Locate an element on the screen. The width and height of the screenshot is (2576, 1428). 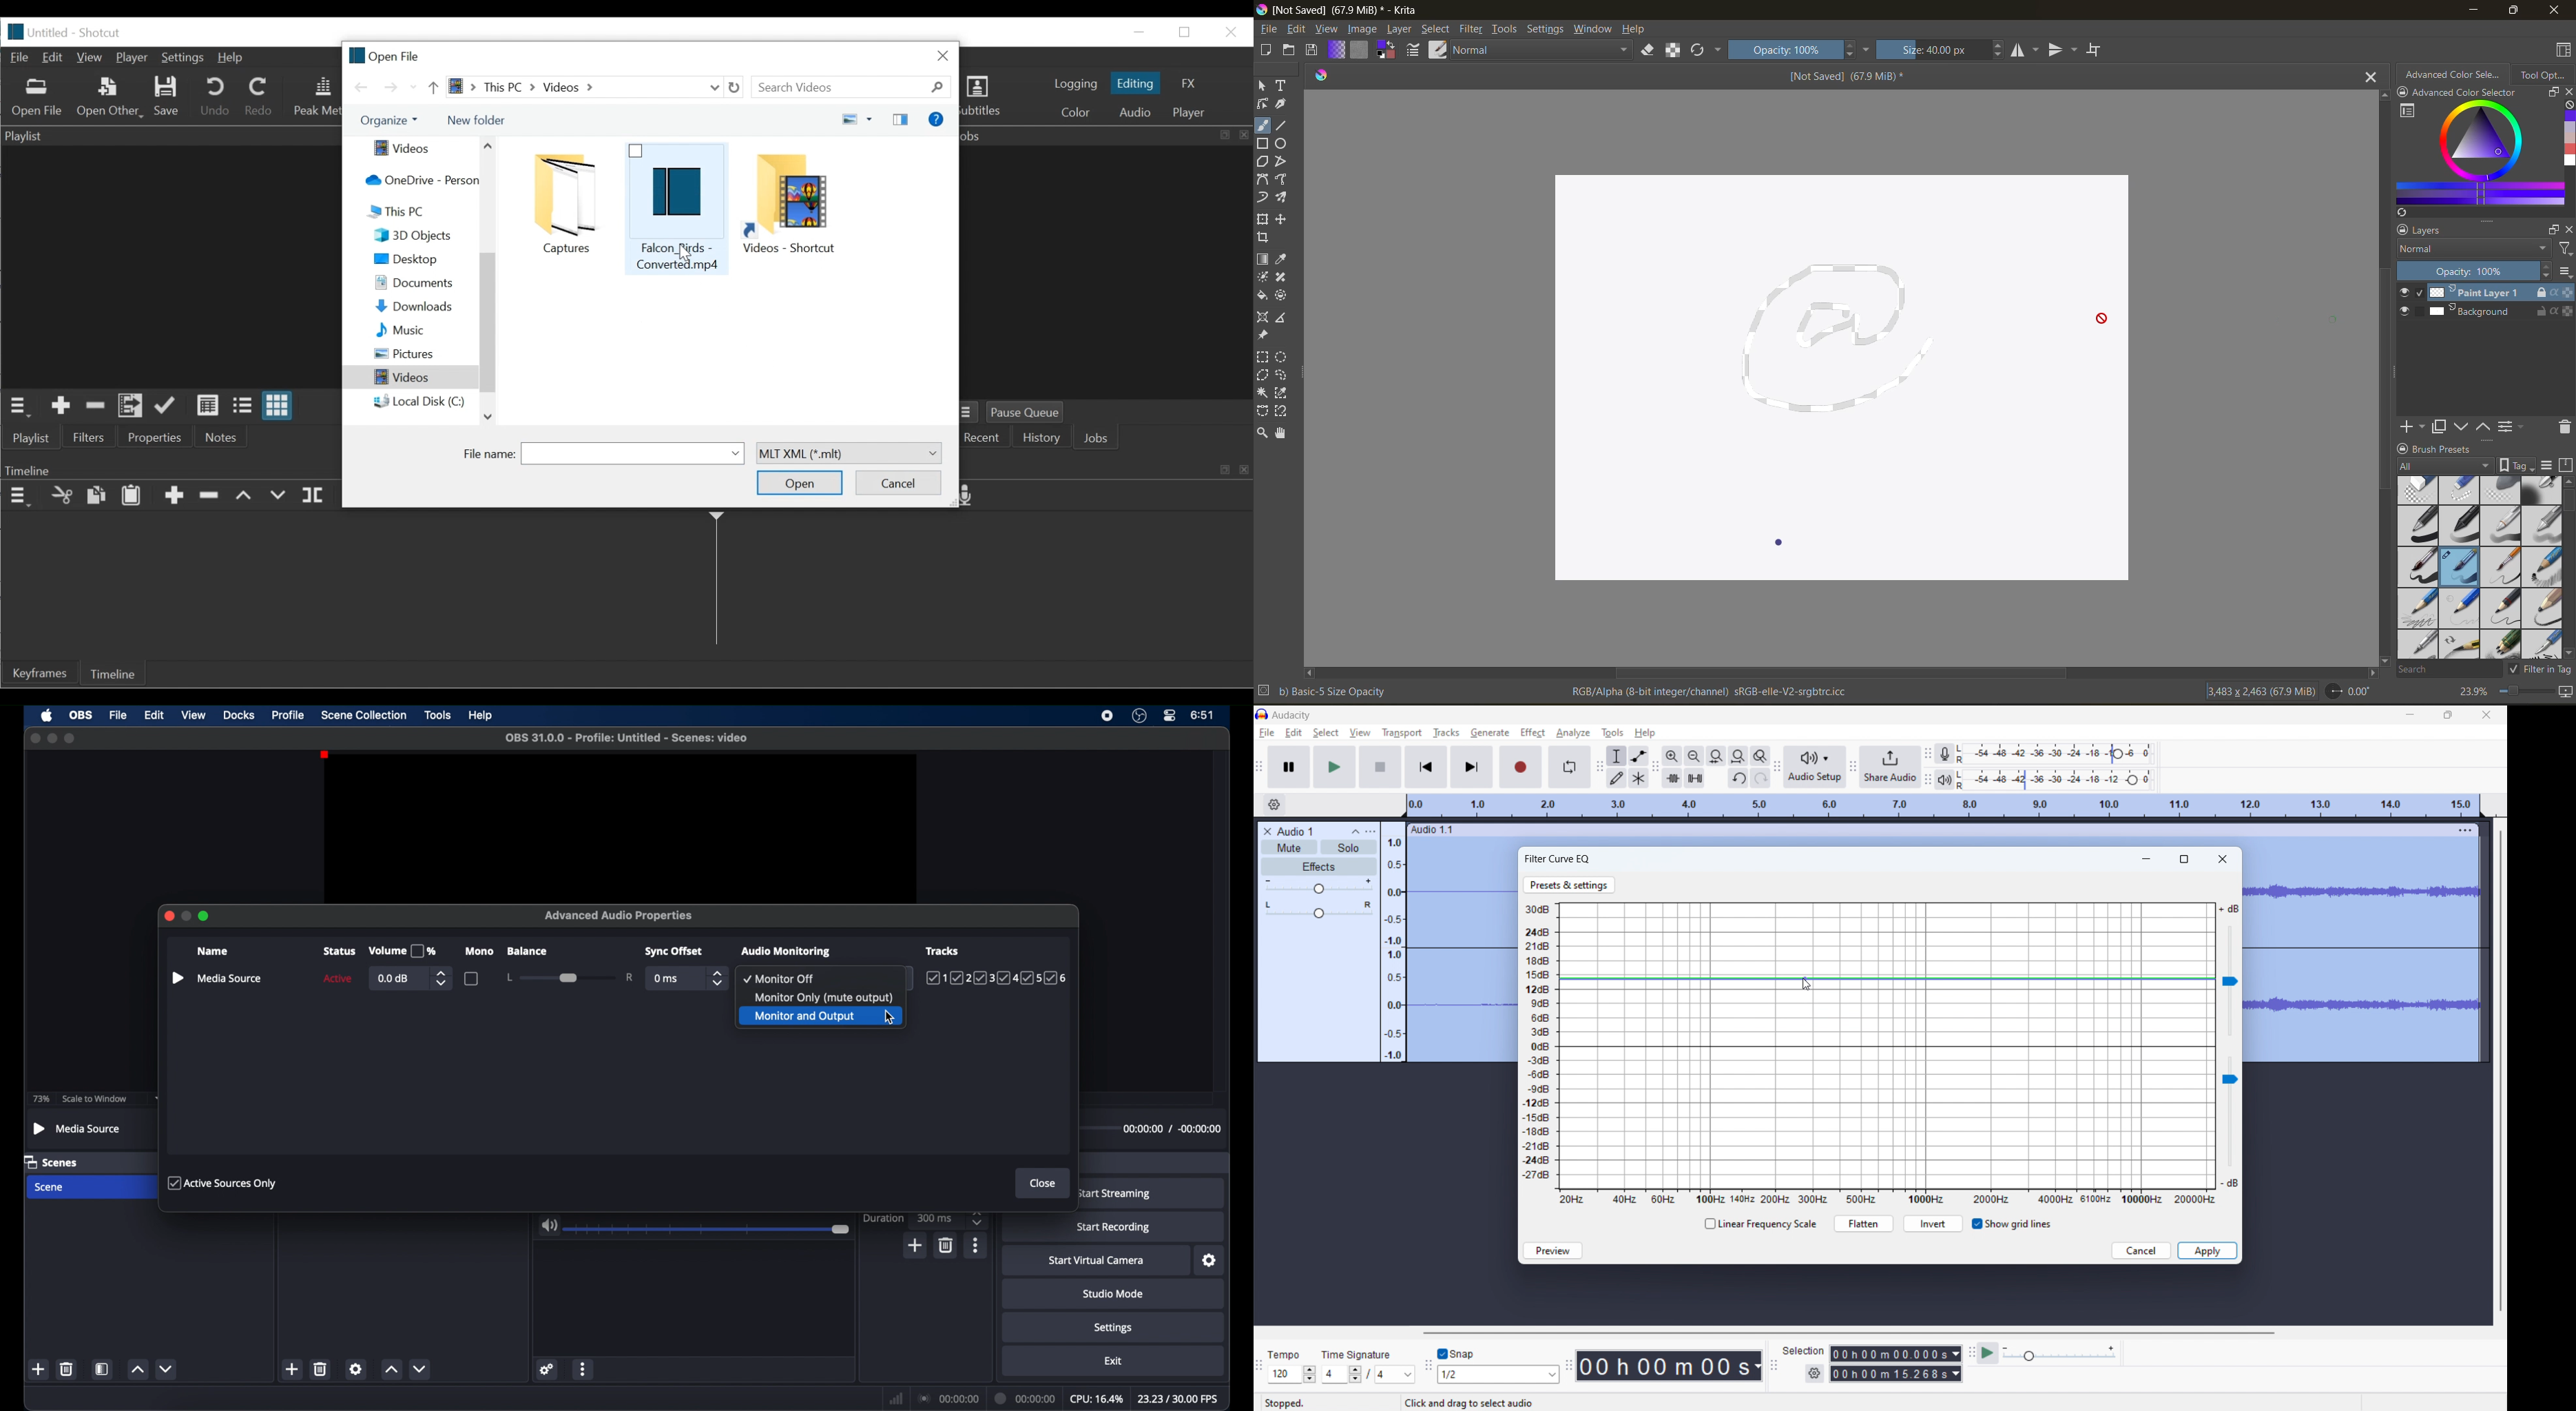
Audacity is located at coordinates (1292, 715).